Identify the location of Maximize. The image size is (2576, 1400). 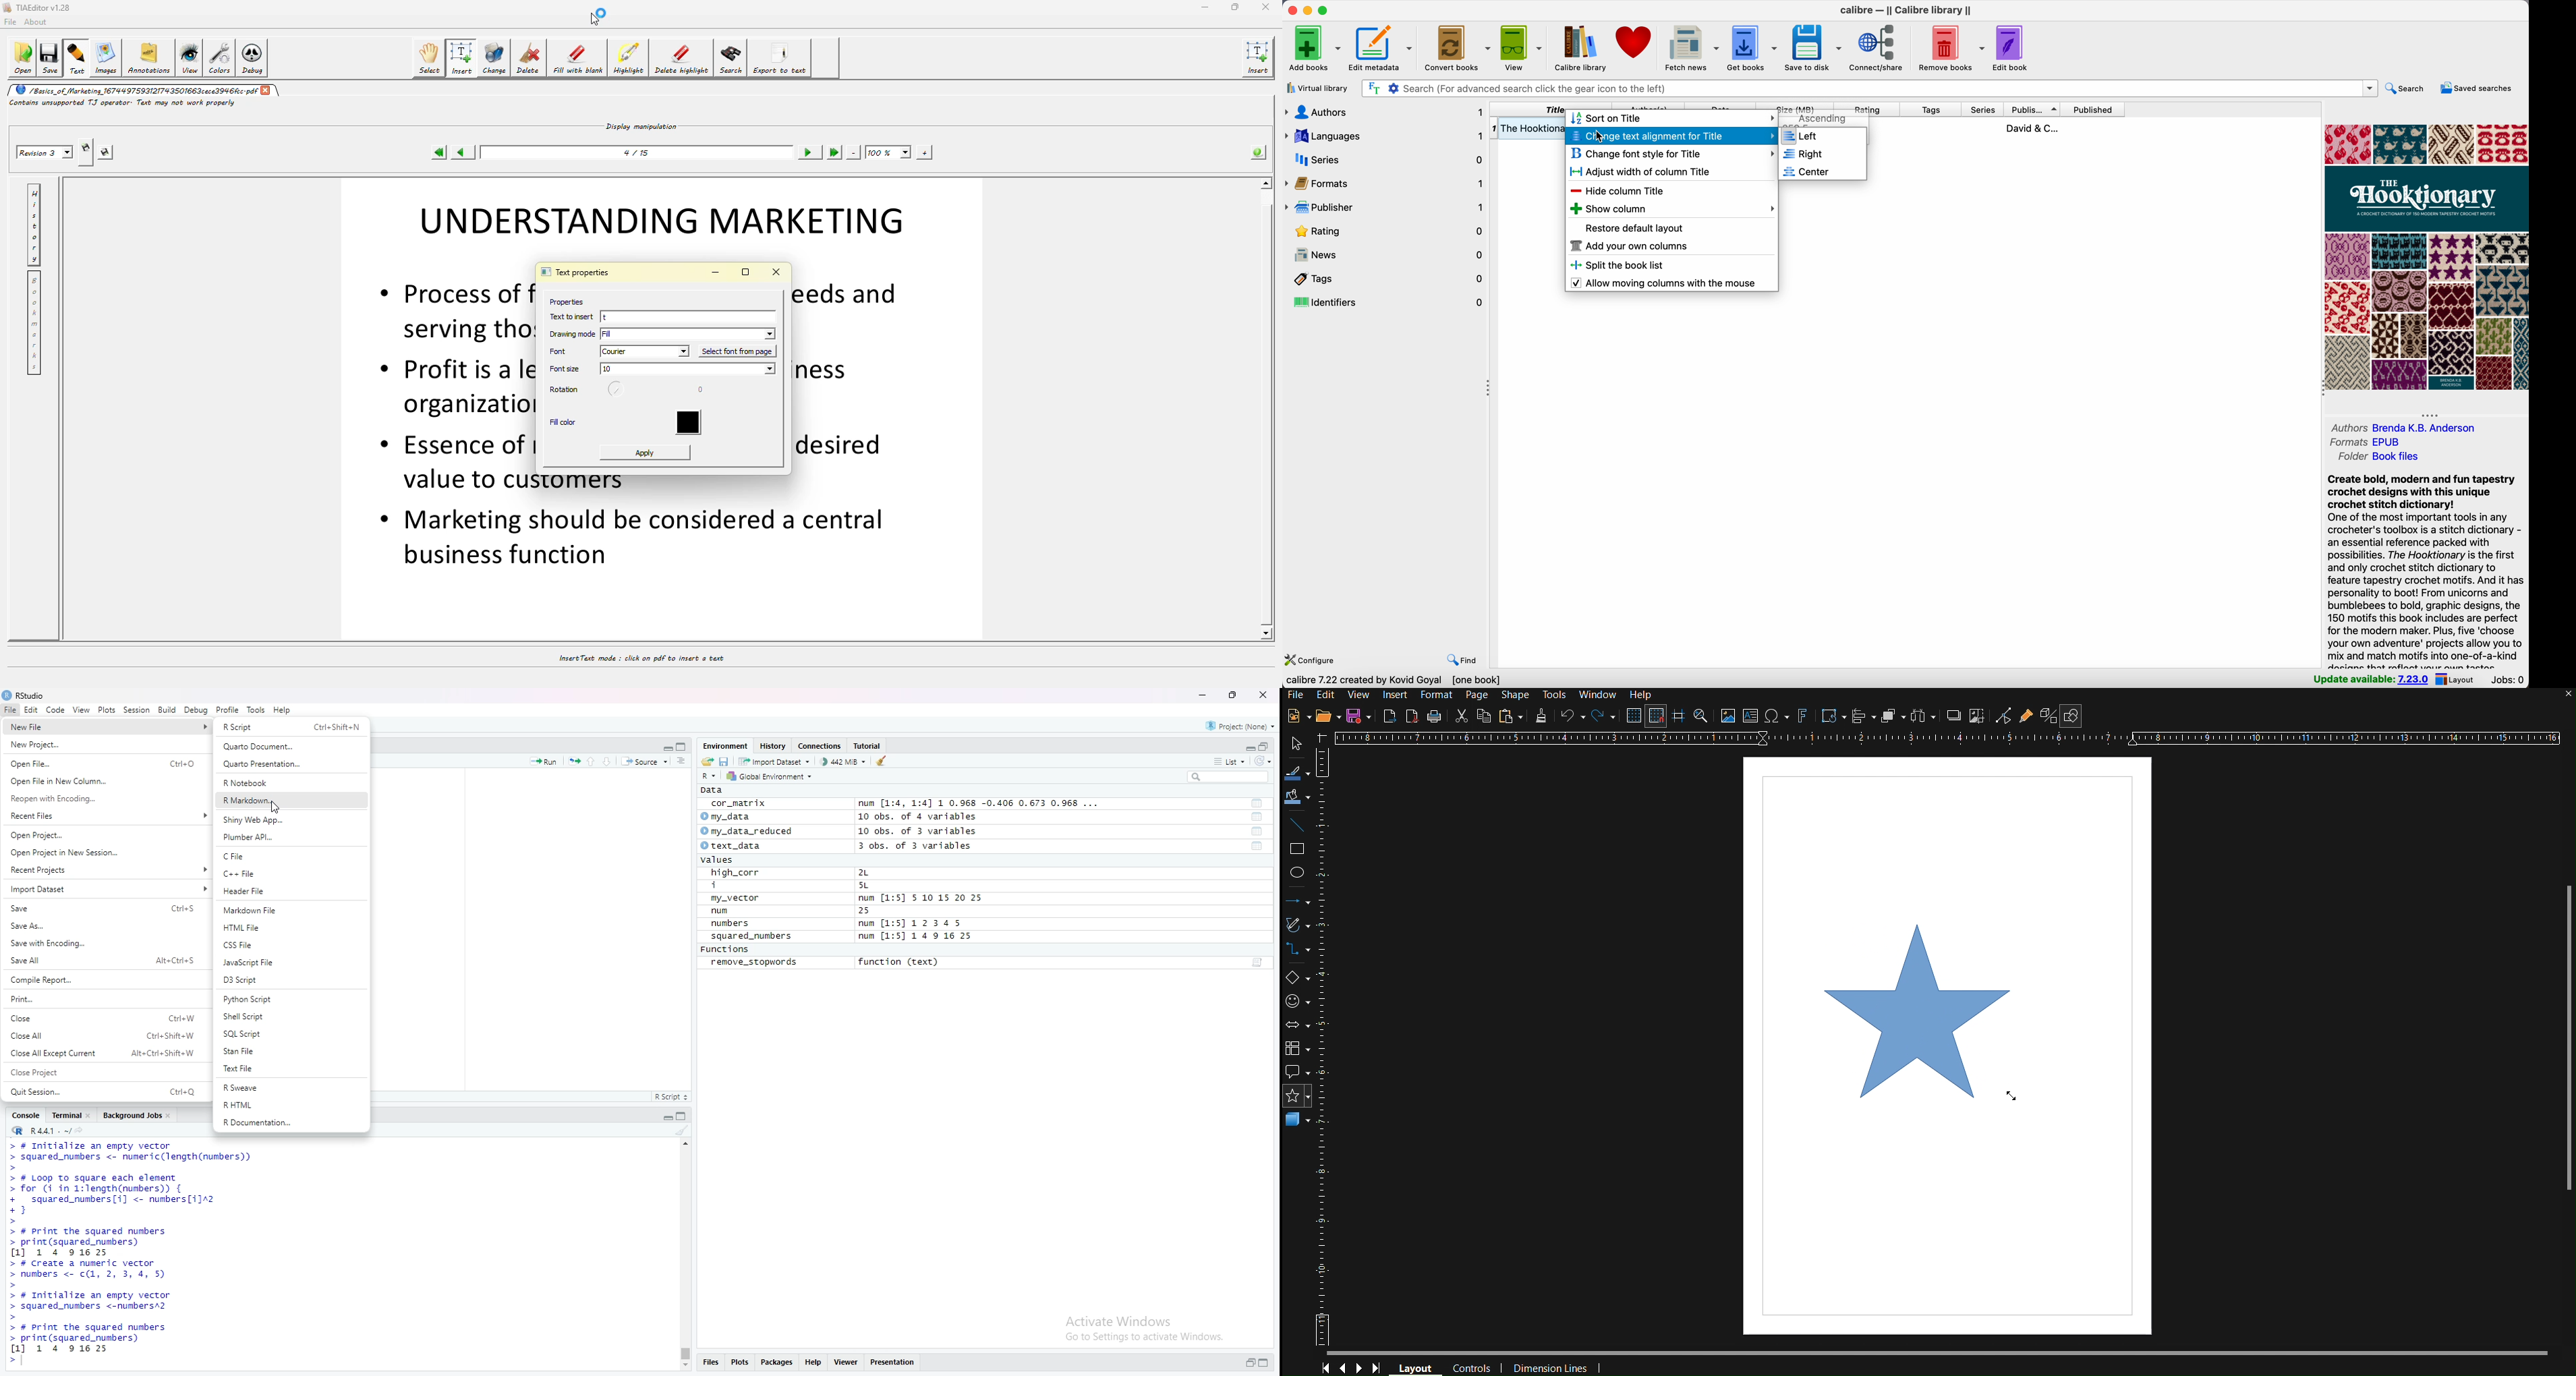
(1234, 695).